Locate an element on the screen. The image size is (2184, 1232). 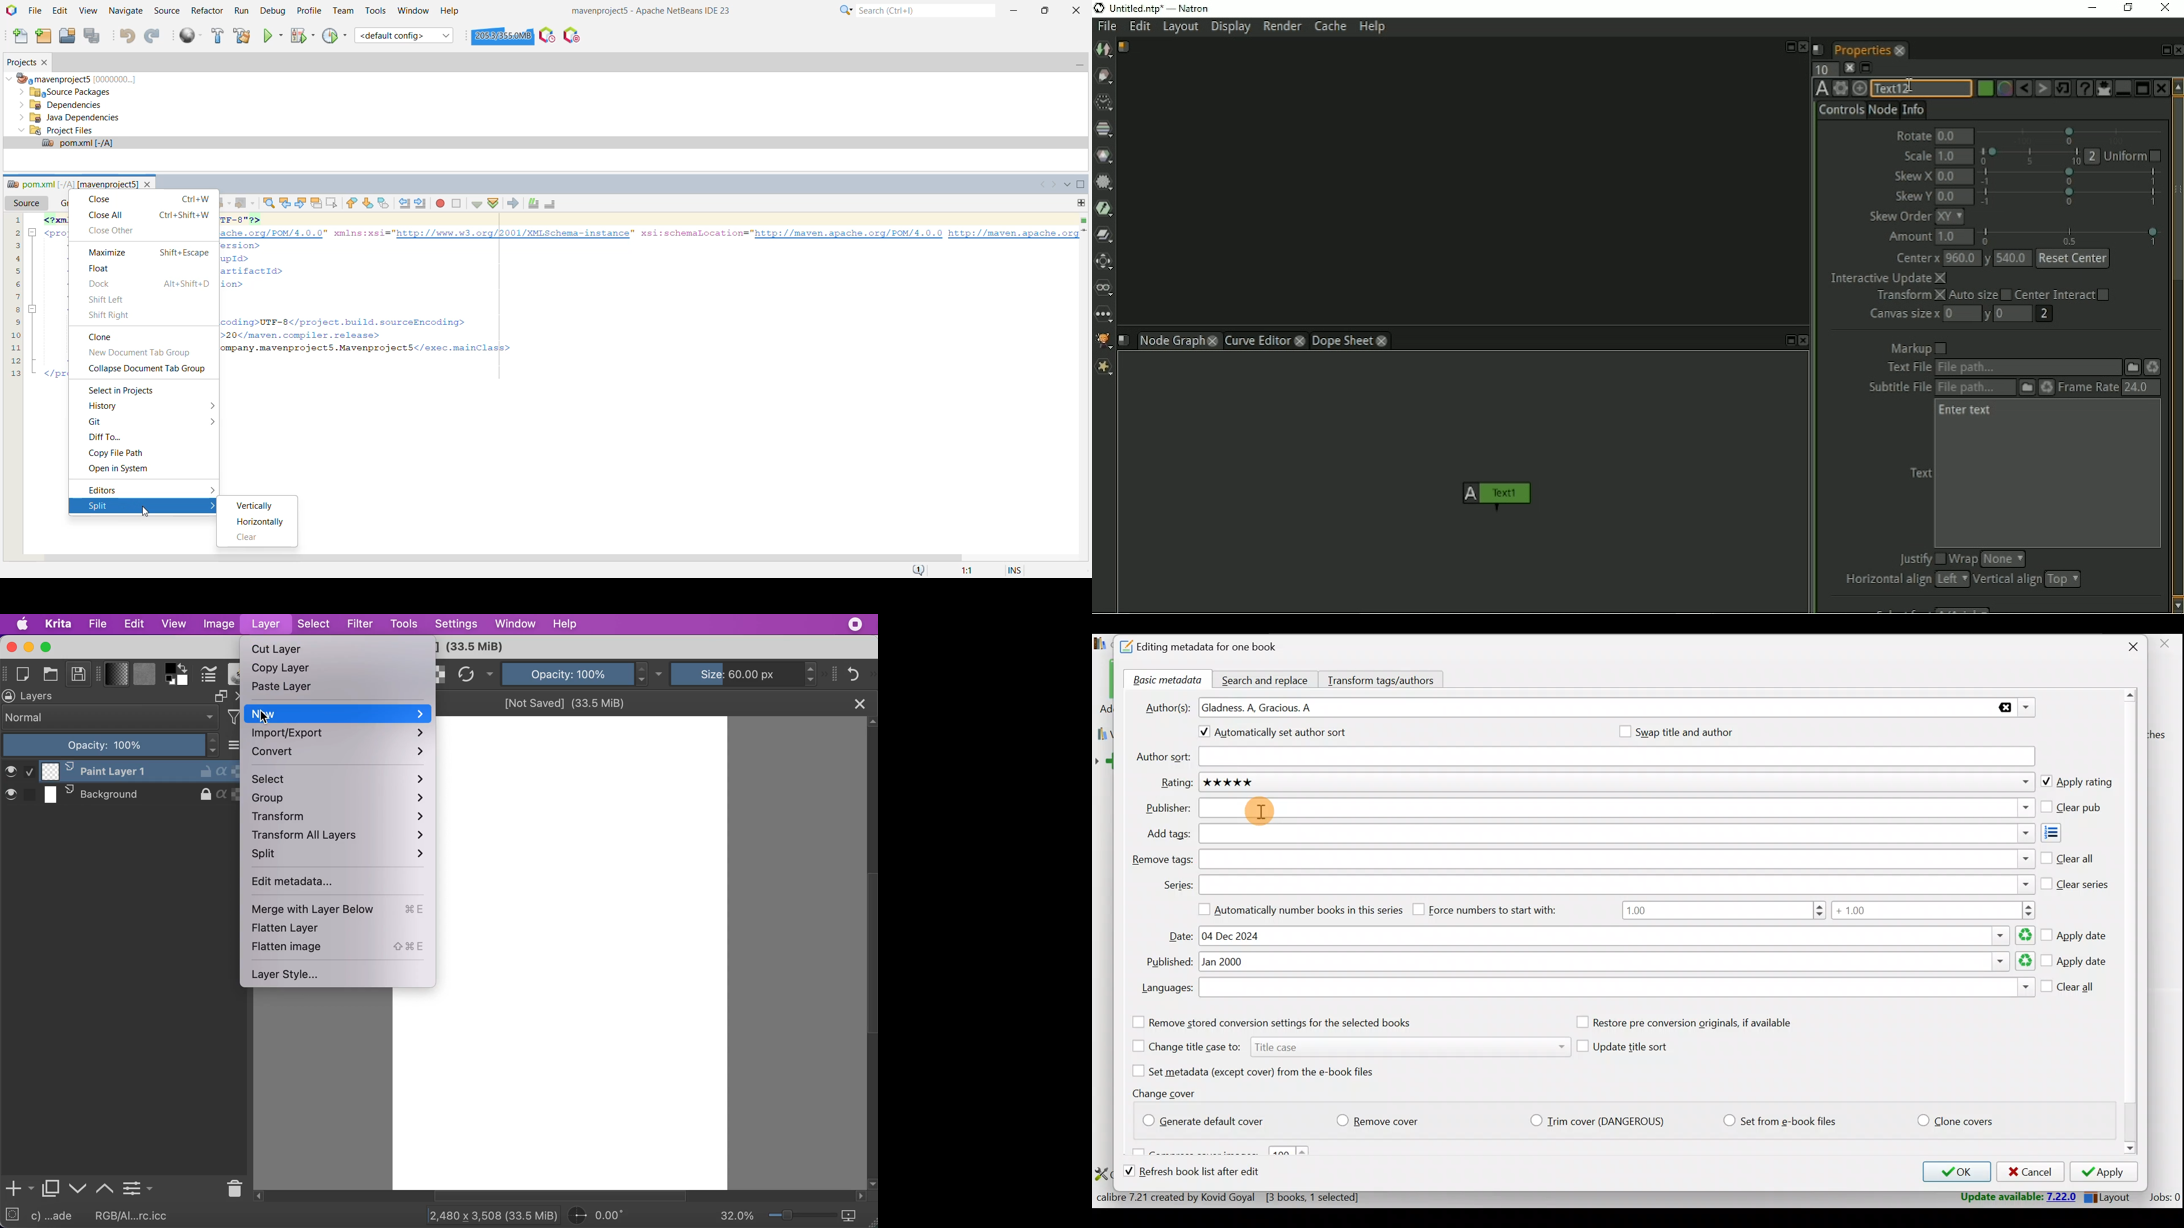
Force numbers to start with is located at coordinates (1493, 909).